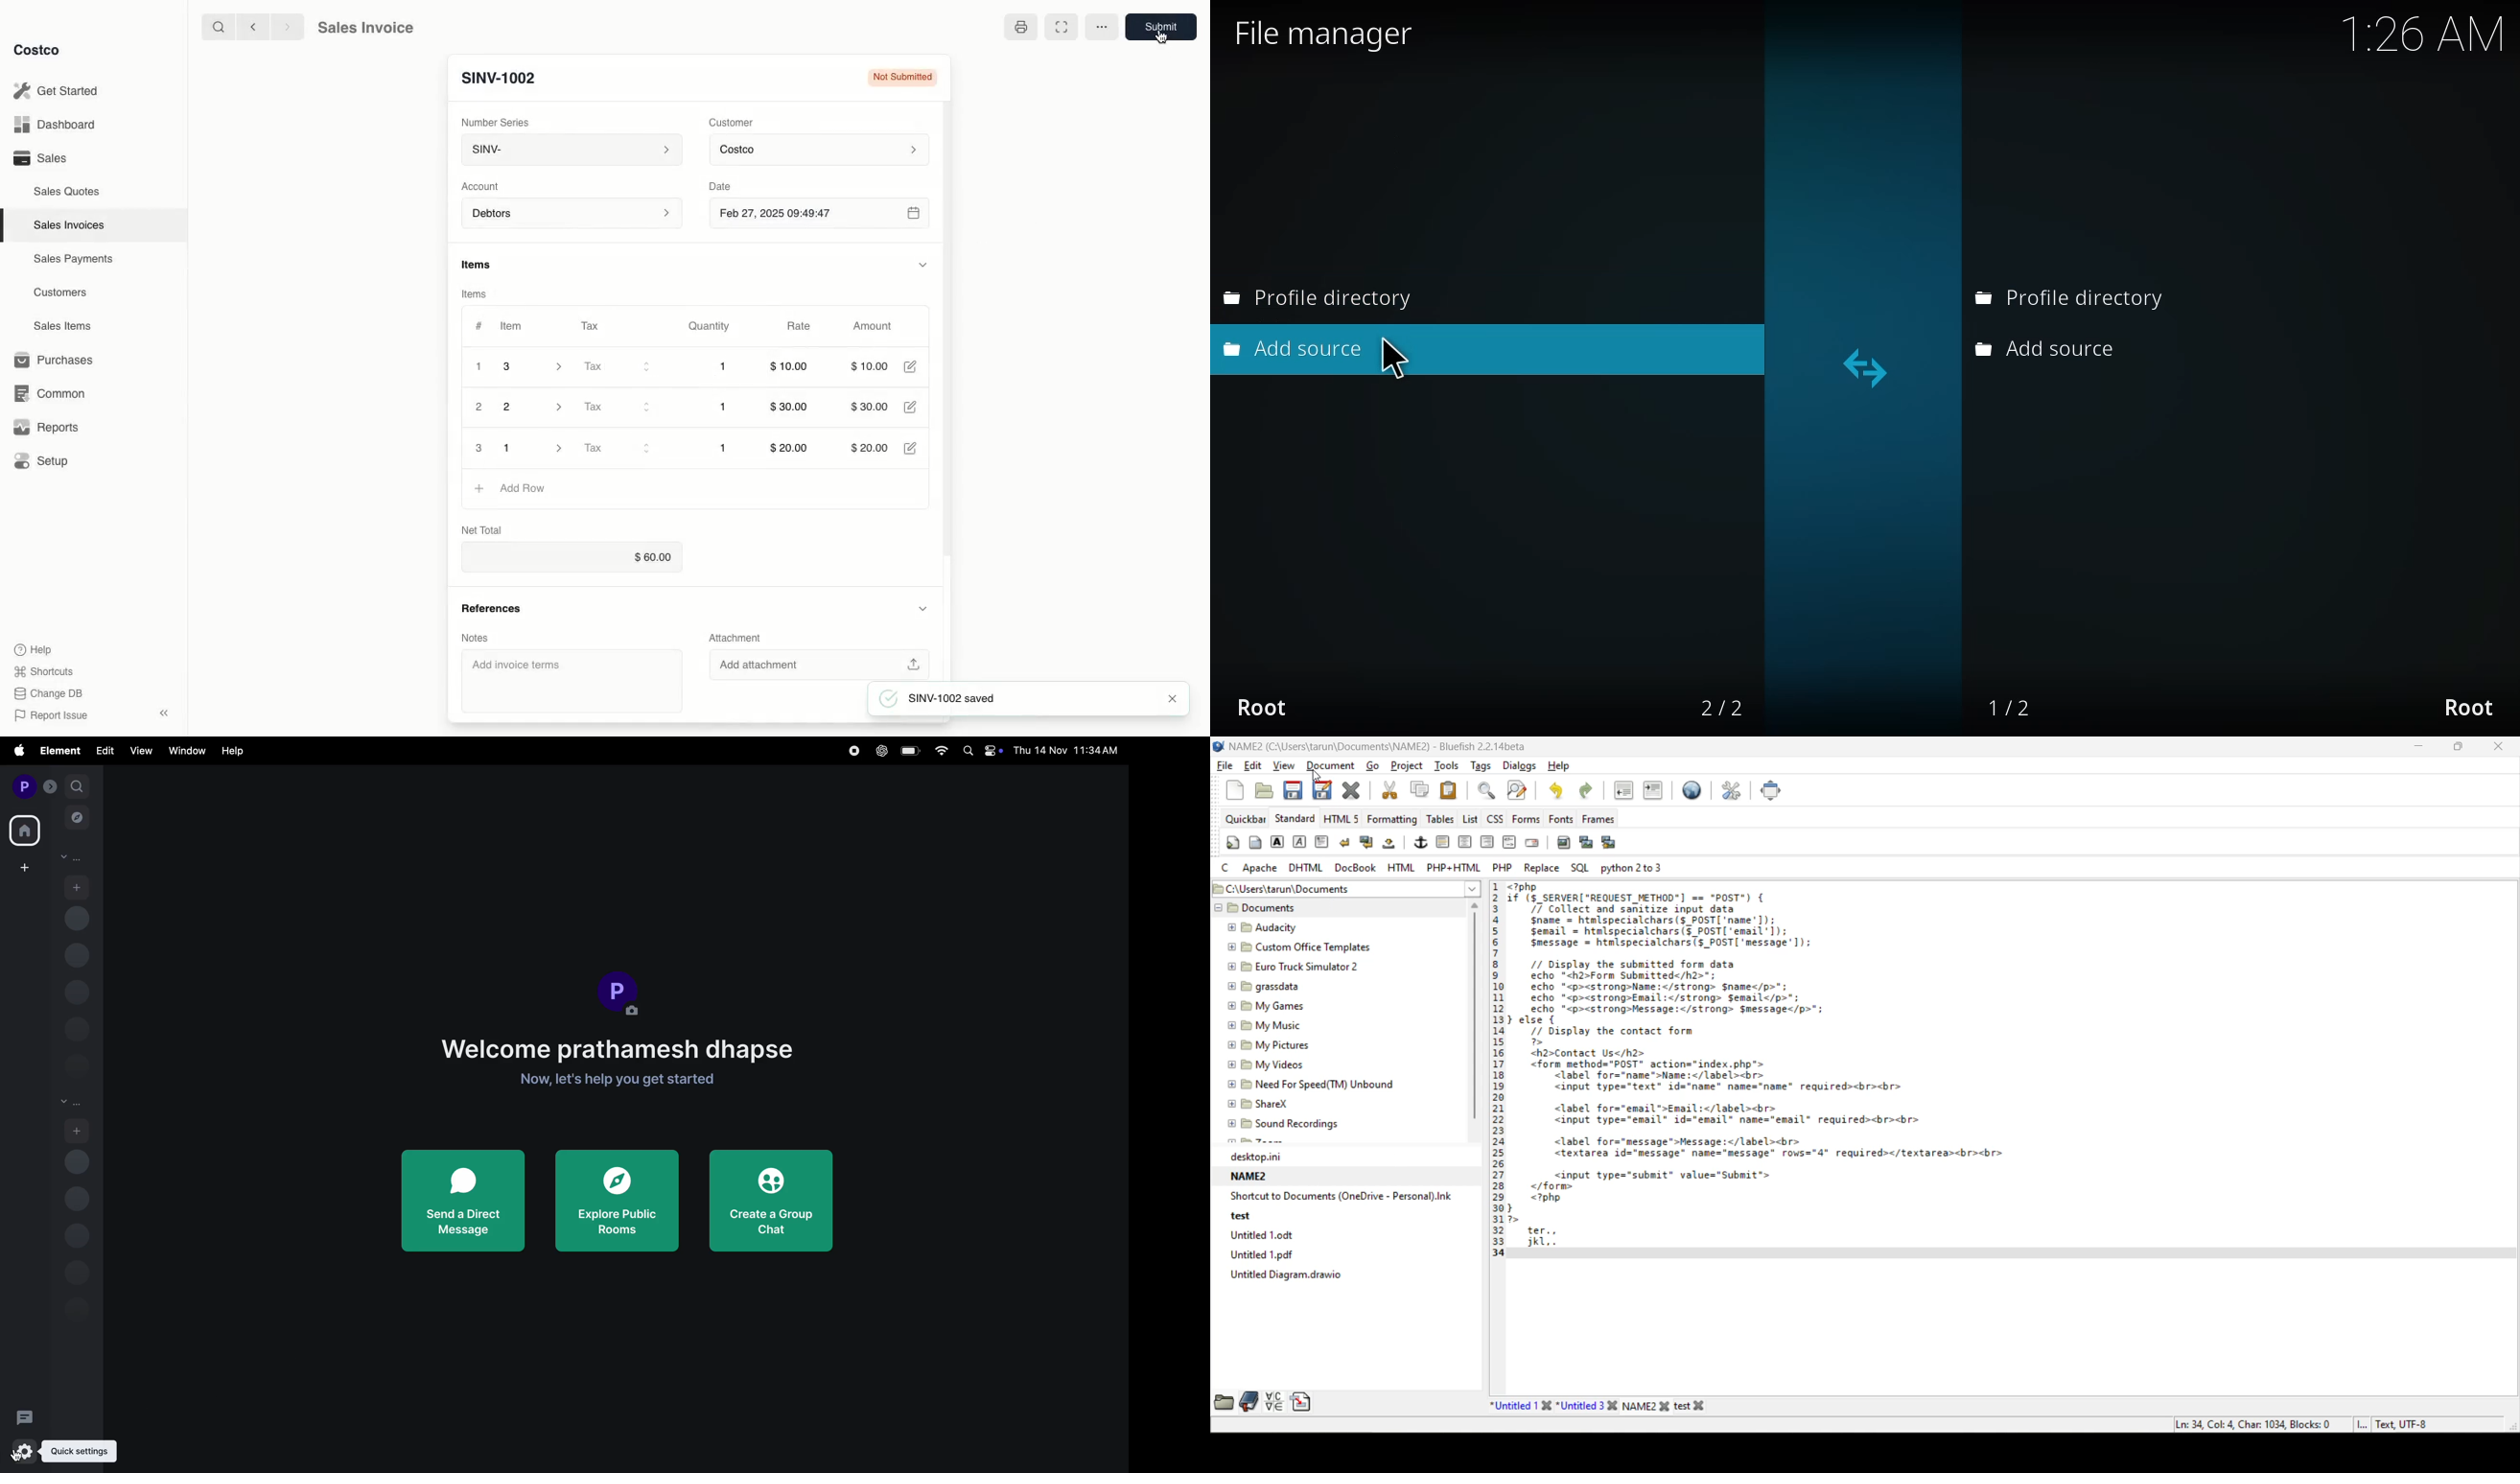  What do you see at coordinates (573, 214) in the screenshot?
I see `Debtors` at bounding box center [573, 214].